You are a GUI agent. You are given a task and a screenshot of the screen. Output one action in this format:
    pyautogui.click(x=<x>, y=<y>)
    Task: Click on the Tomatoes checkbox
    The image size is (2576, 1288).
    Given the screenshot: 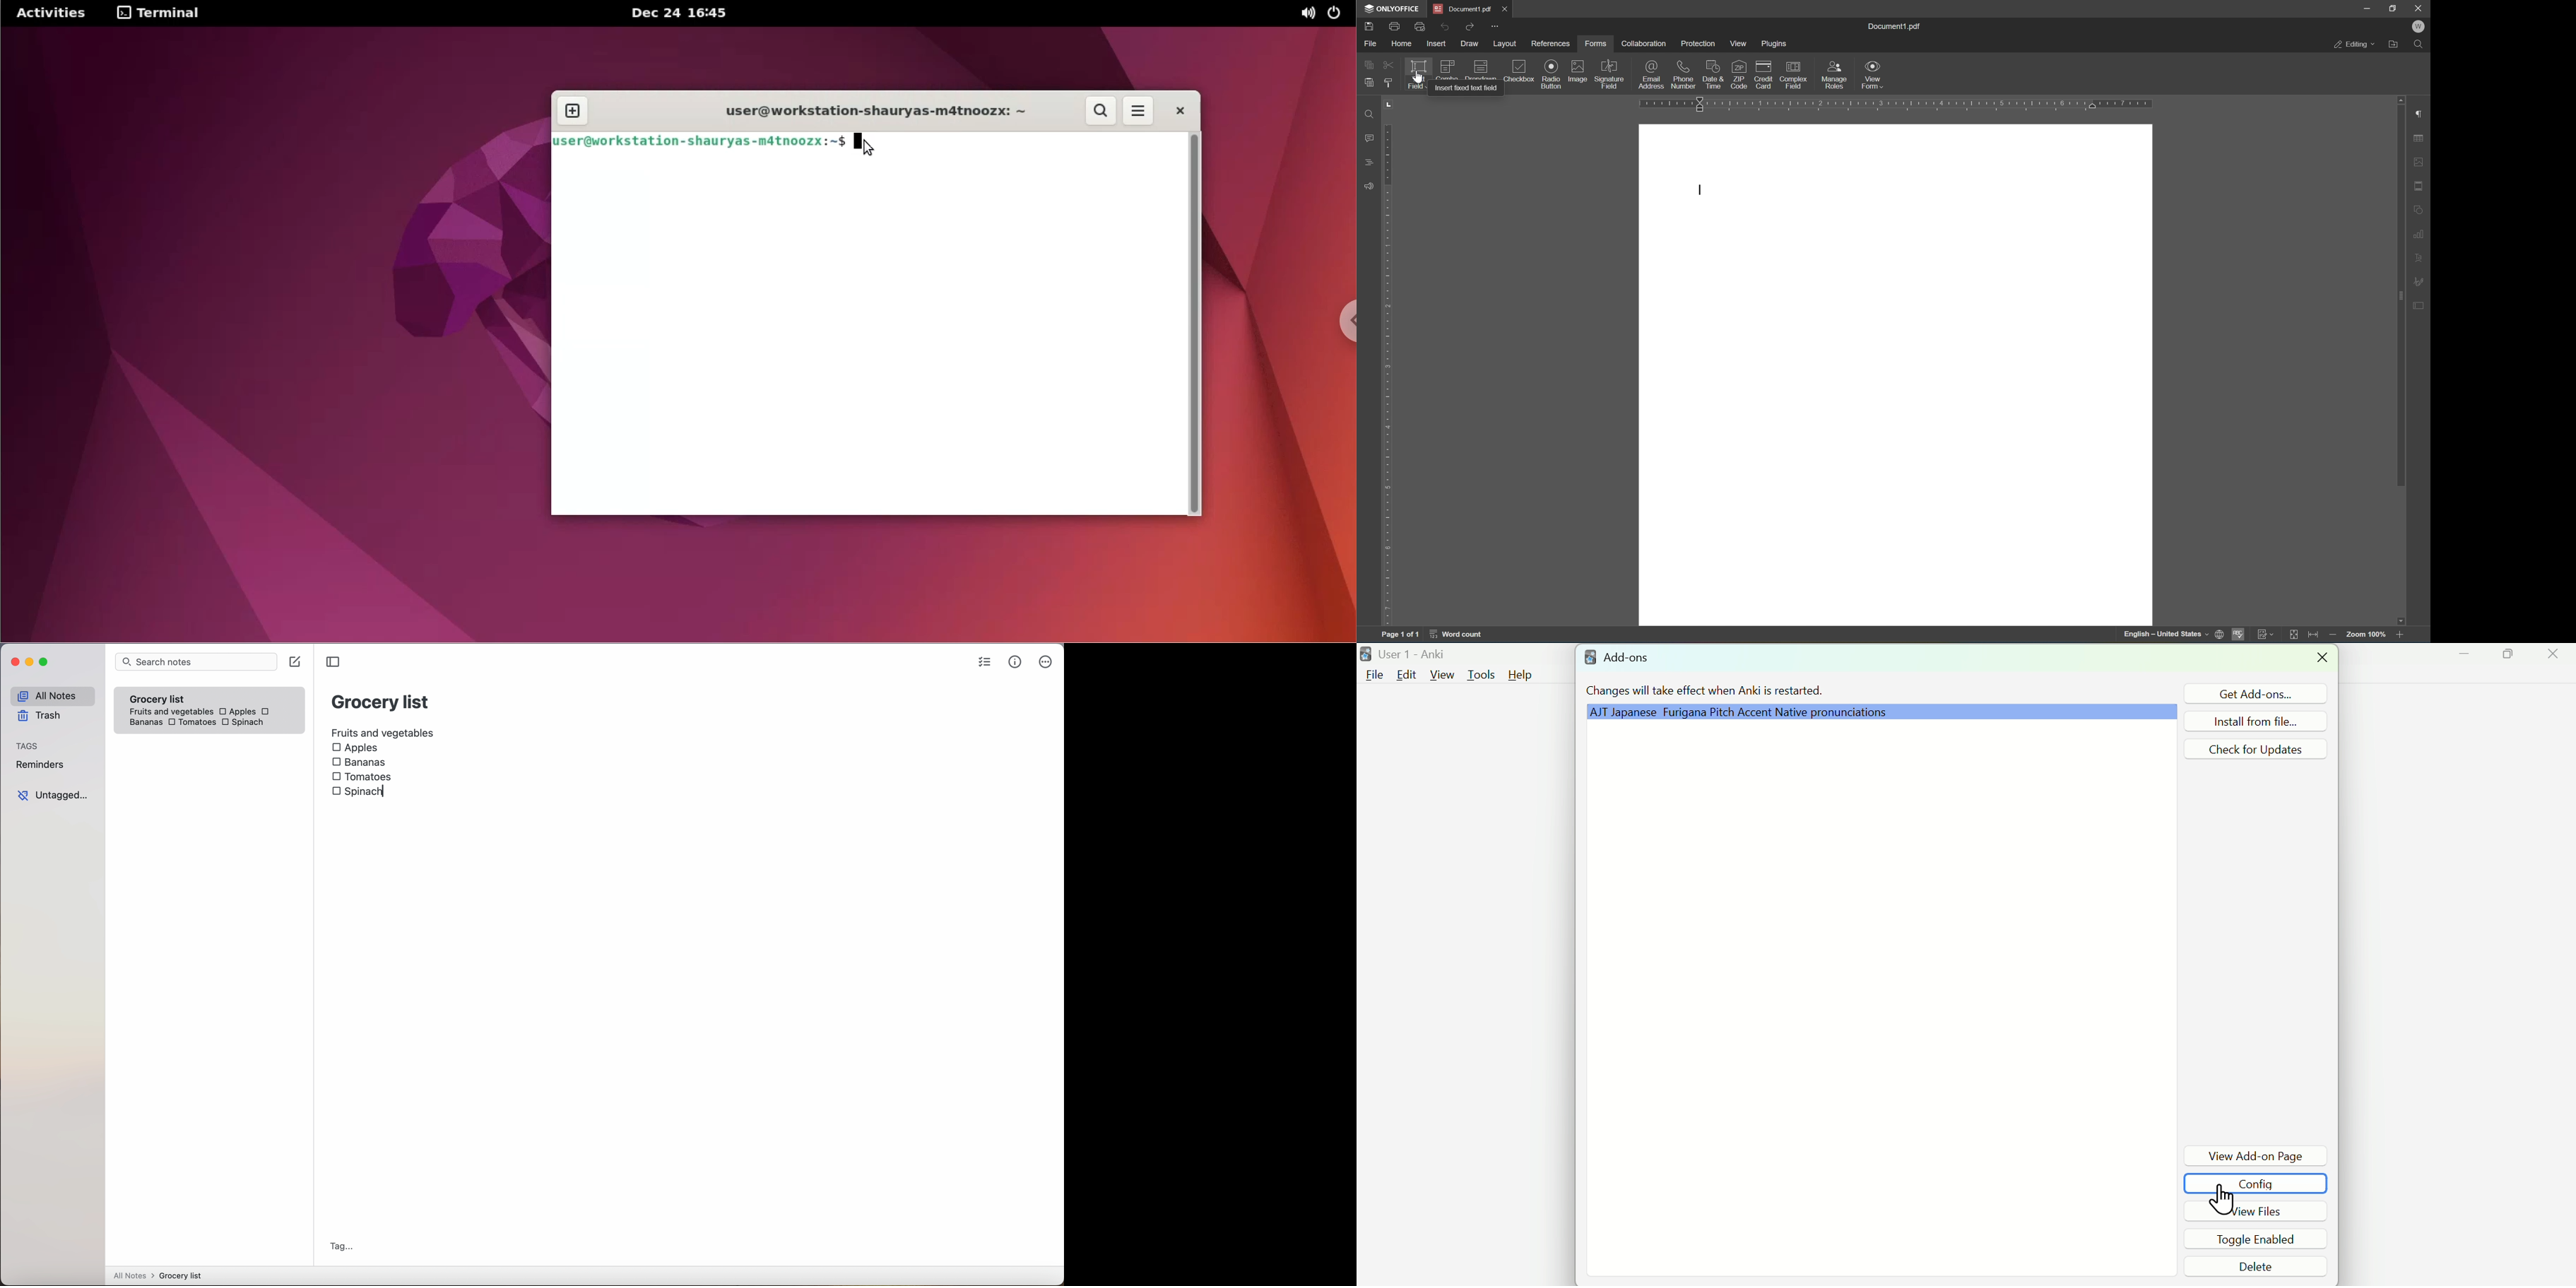 What is the action you would take?
    pyautogui.click(x=191, y=723)
    